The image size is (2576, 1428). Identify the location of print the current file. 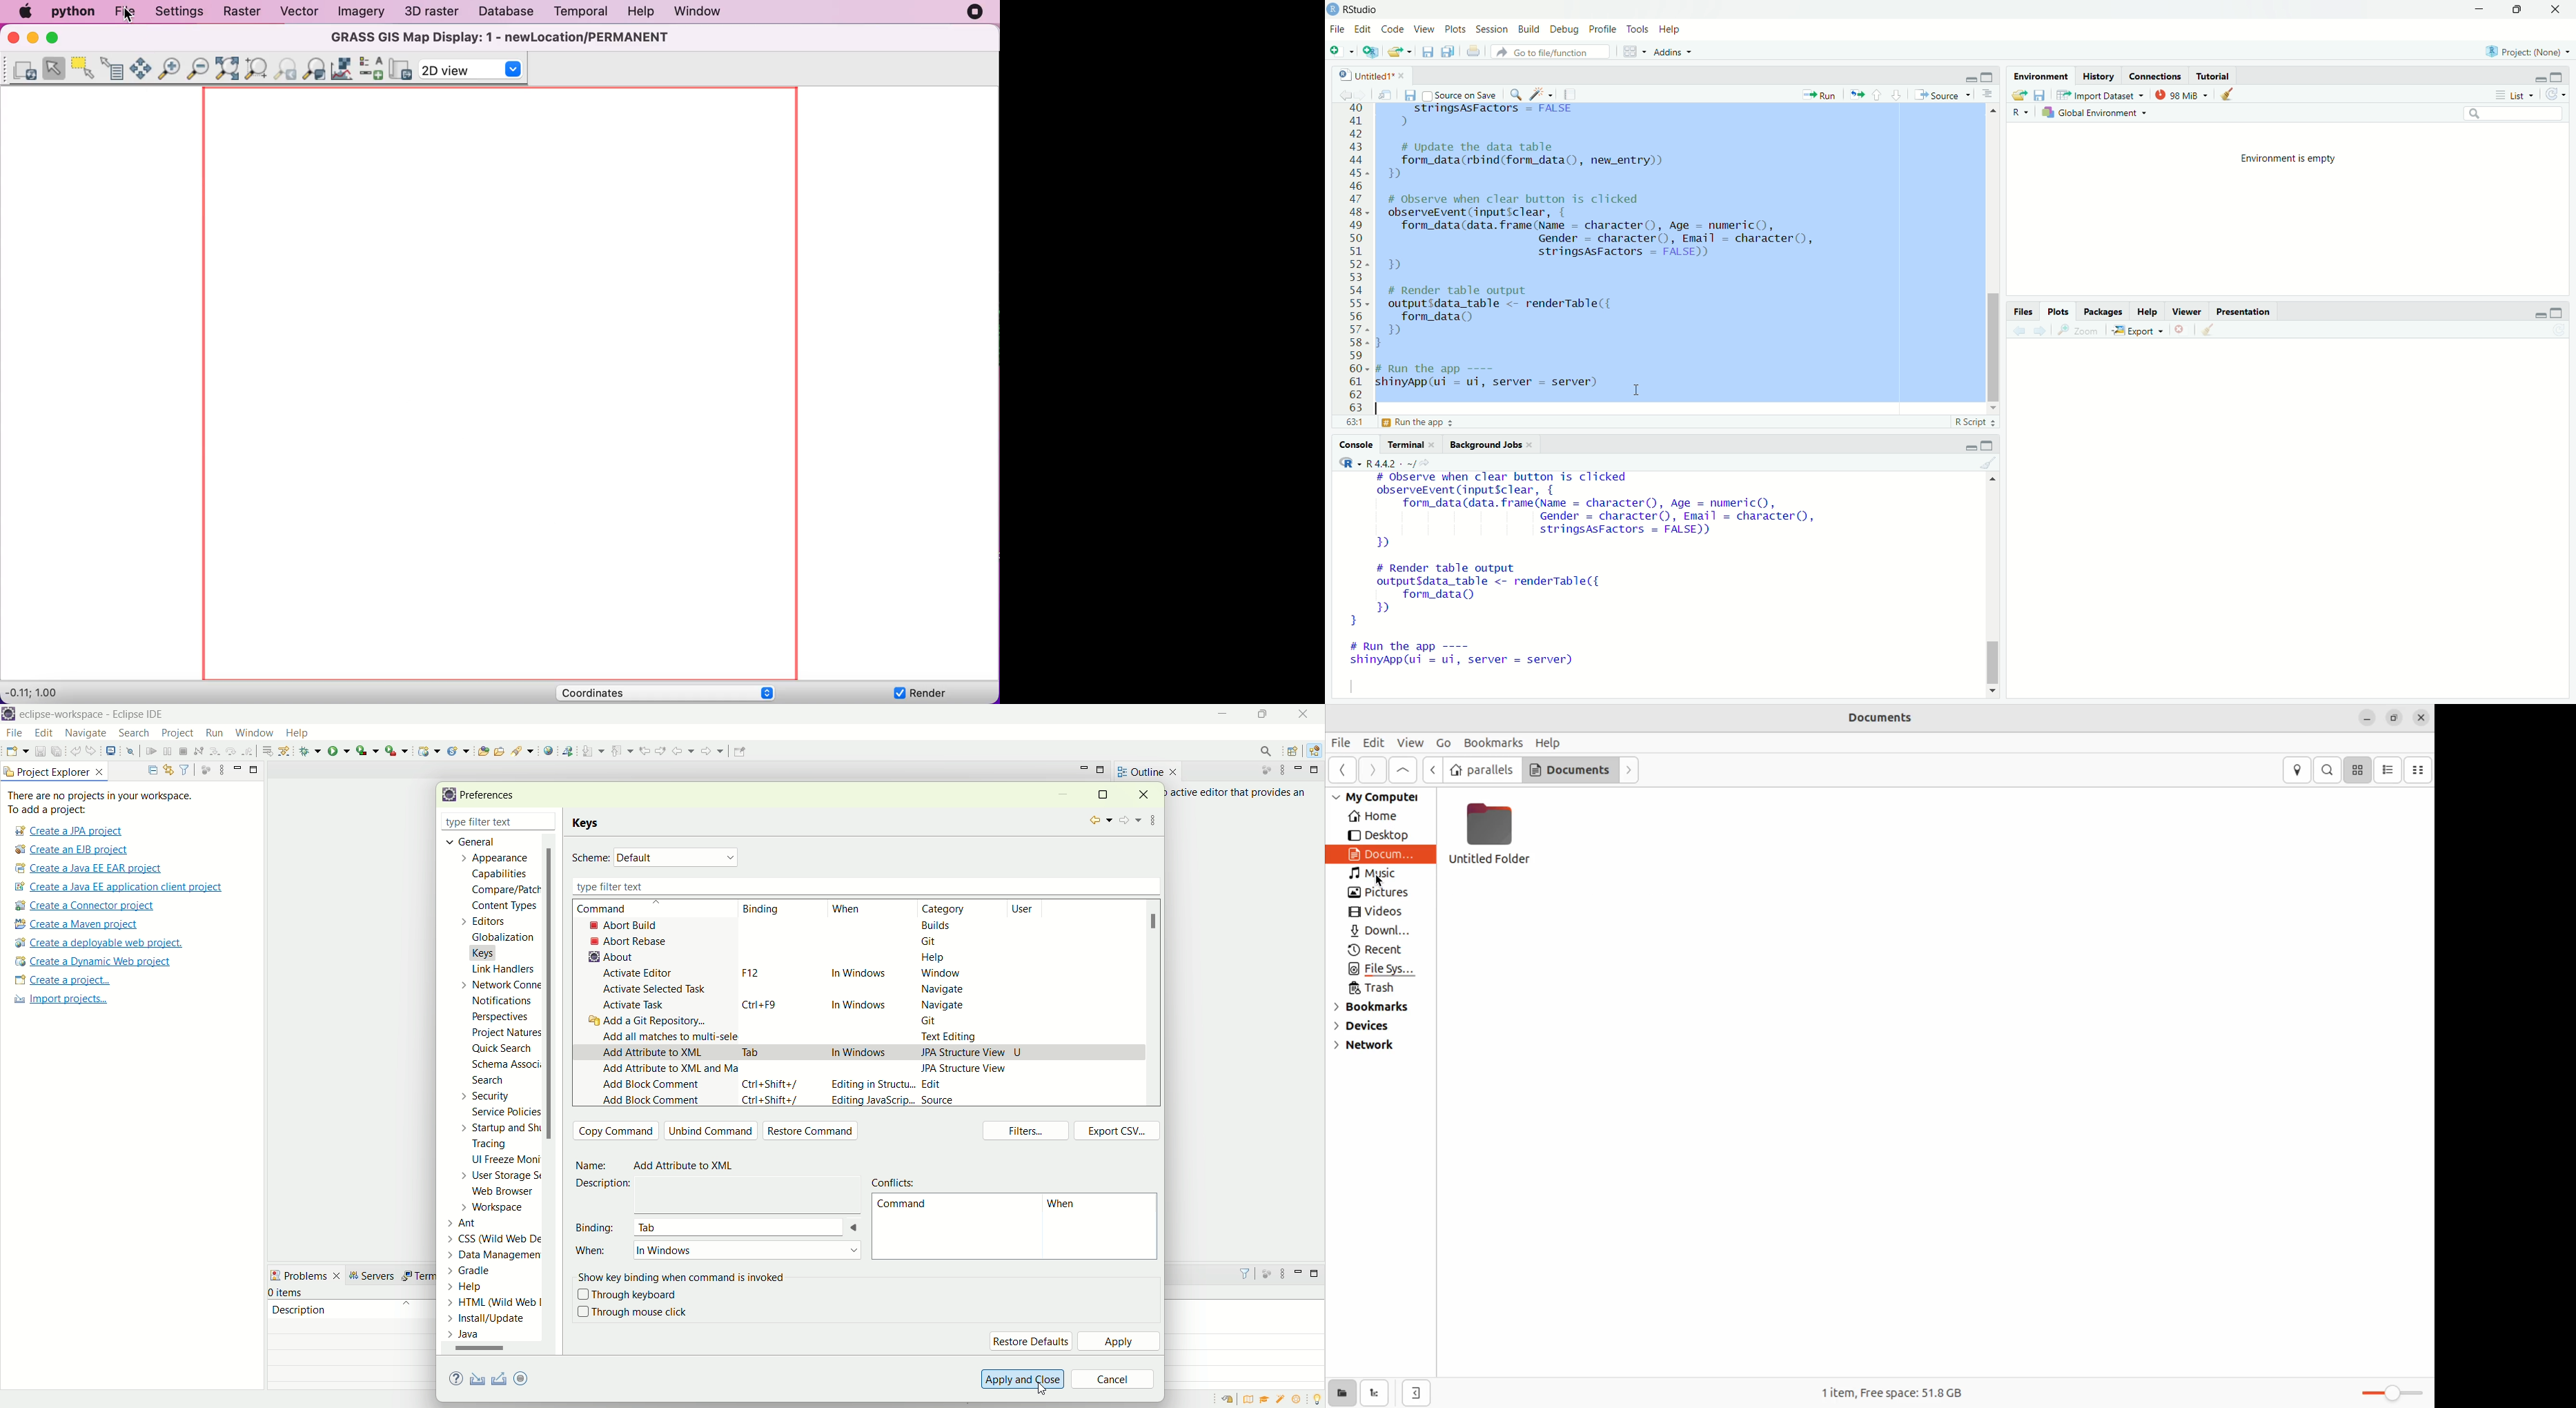
(1472, 51).